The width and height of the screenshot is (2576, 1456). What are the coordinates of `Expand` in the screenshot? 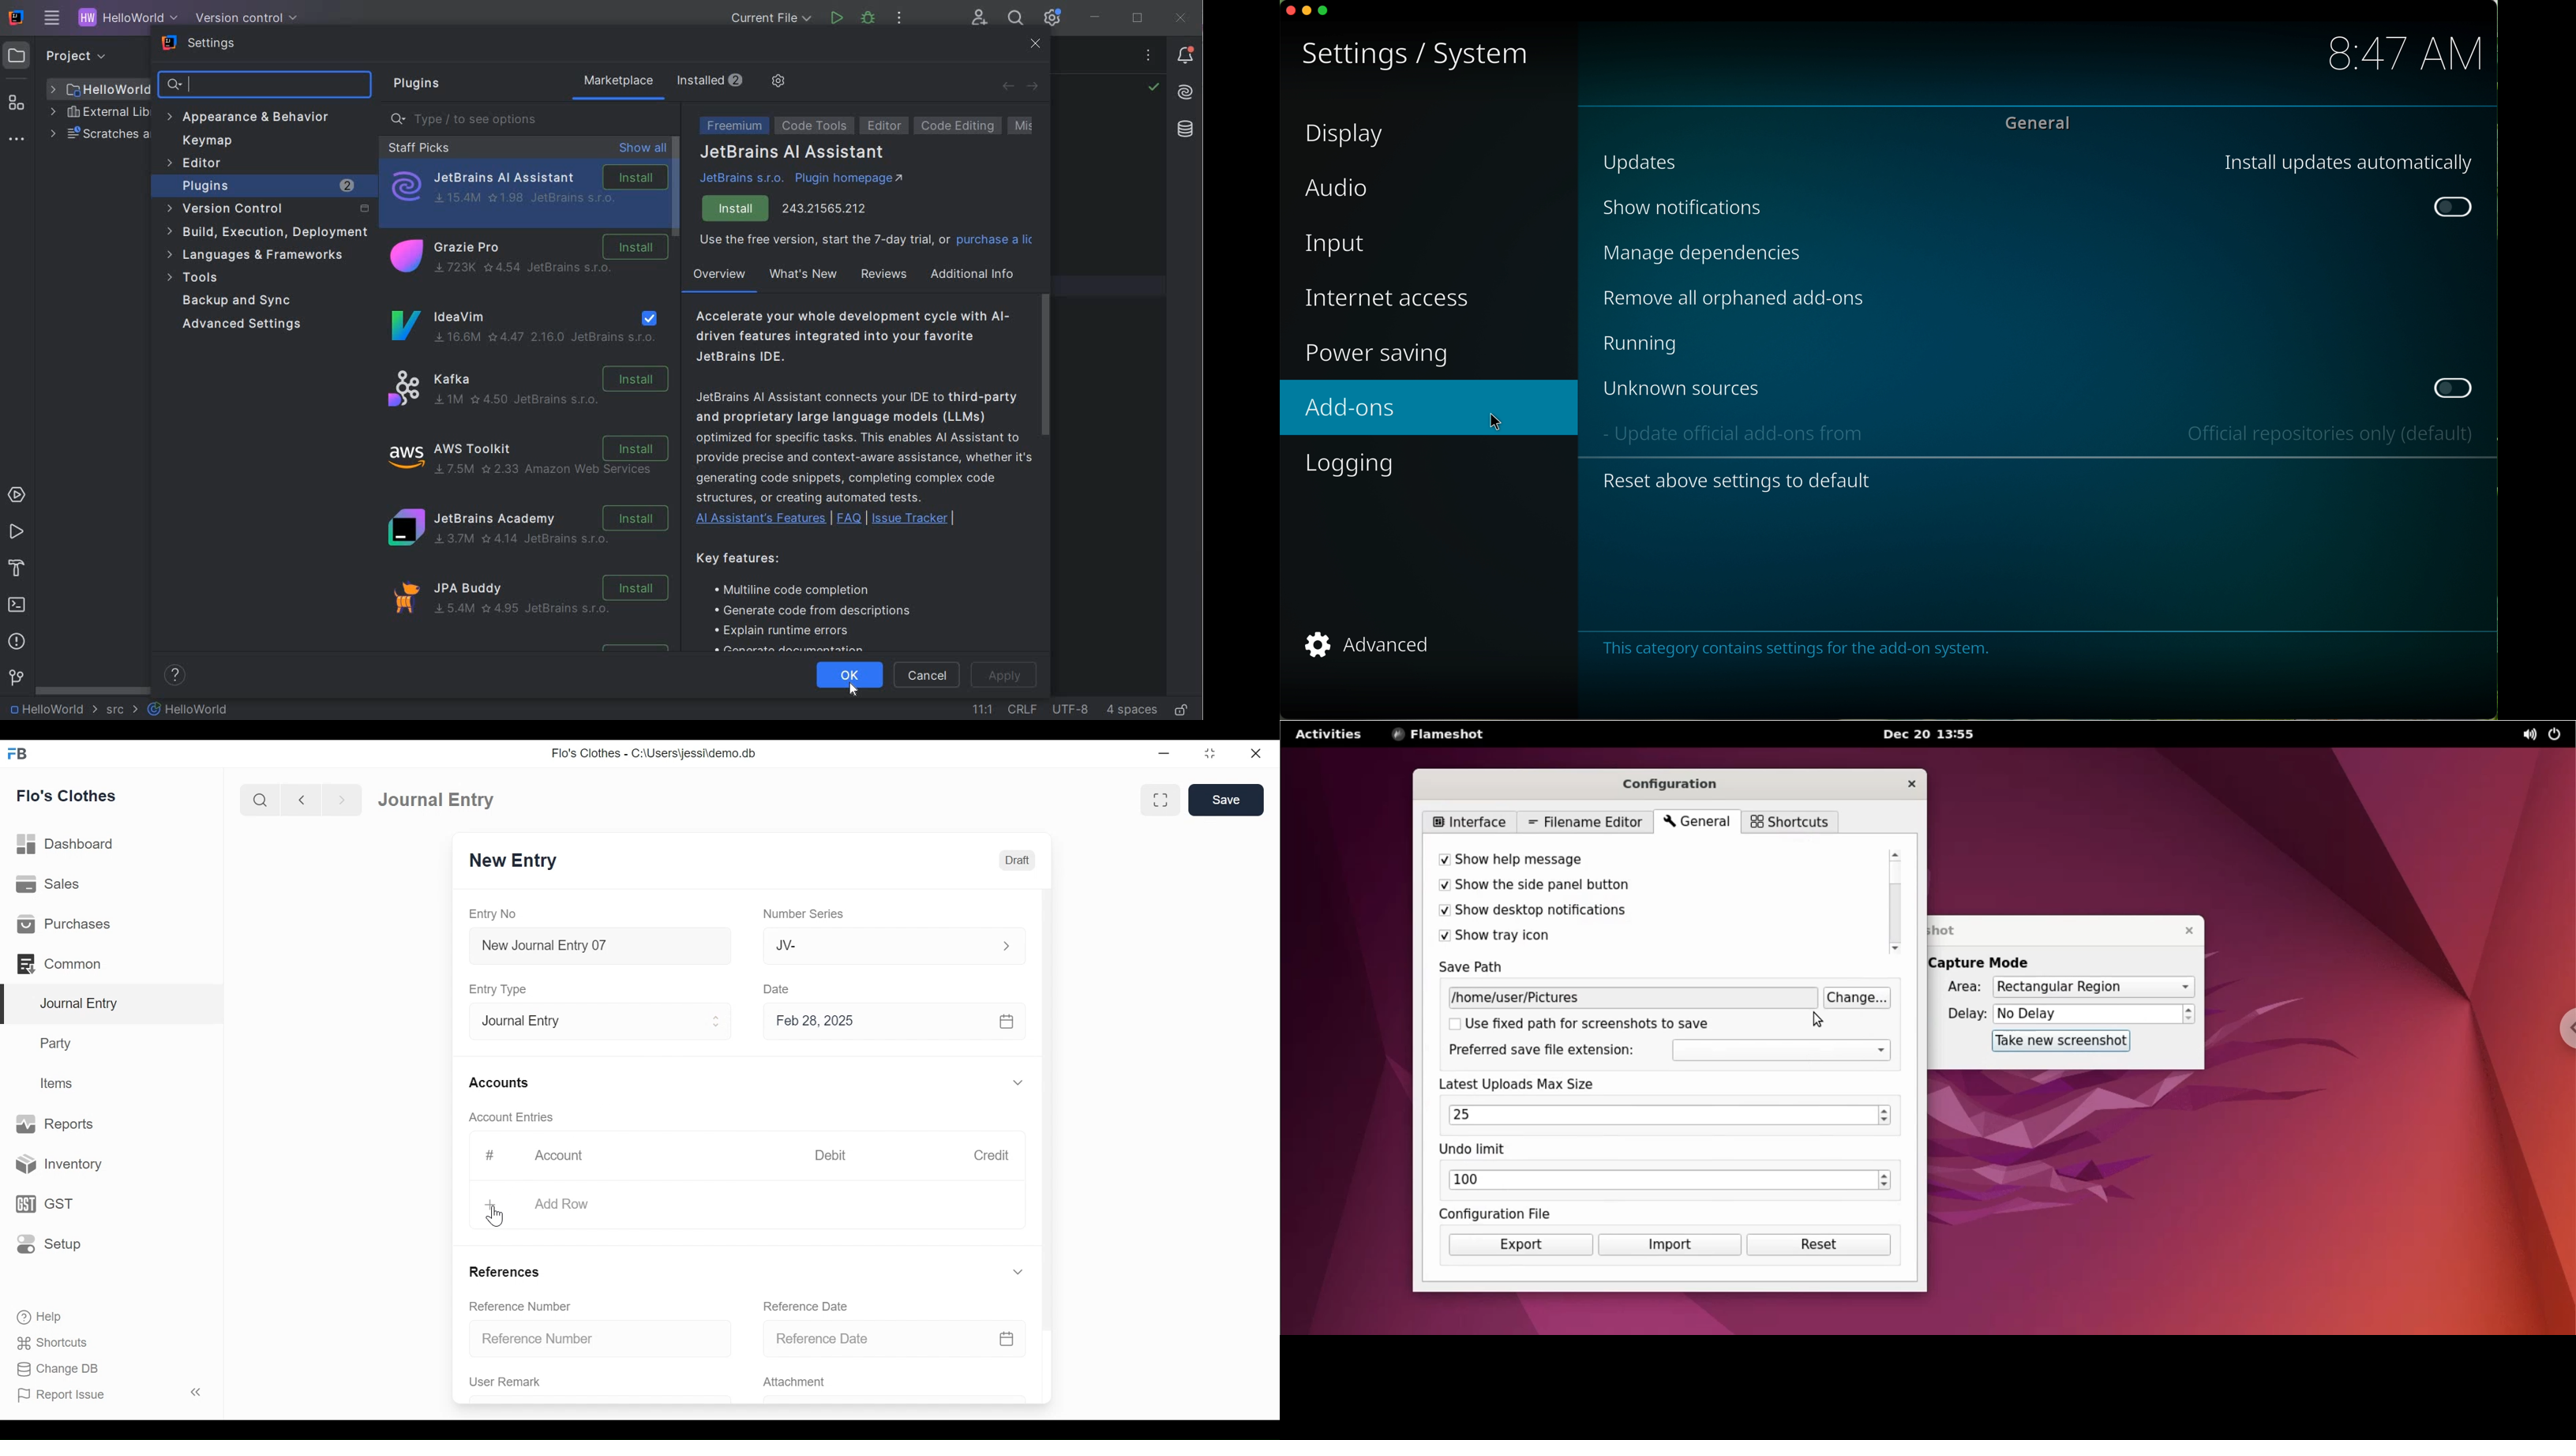 It's located at (1018, 1082).